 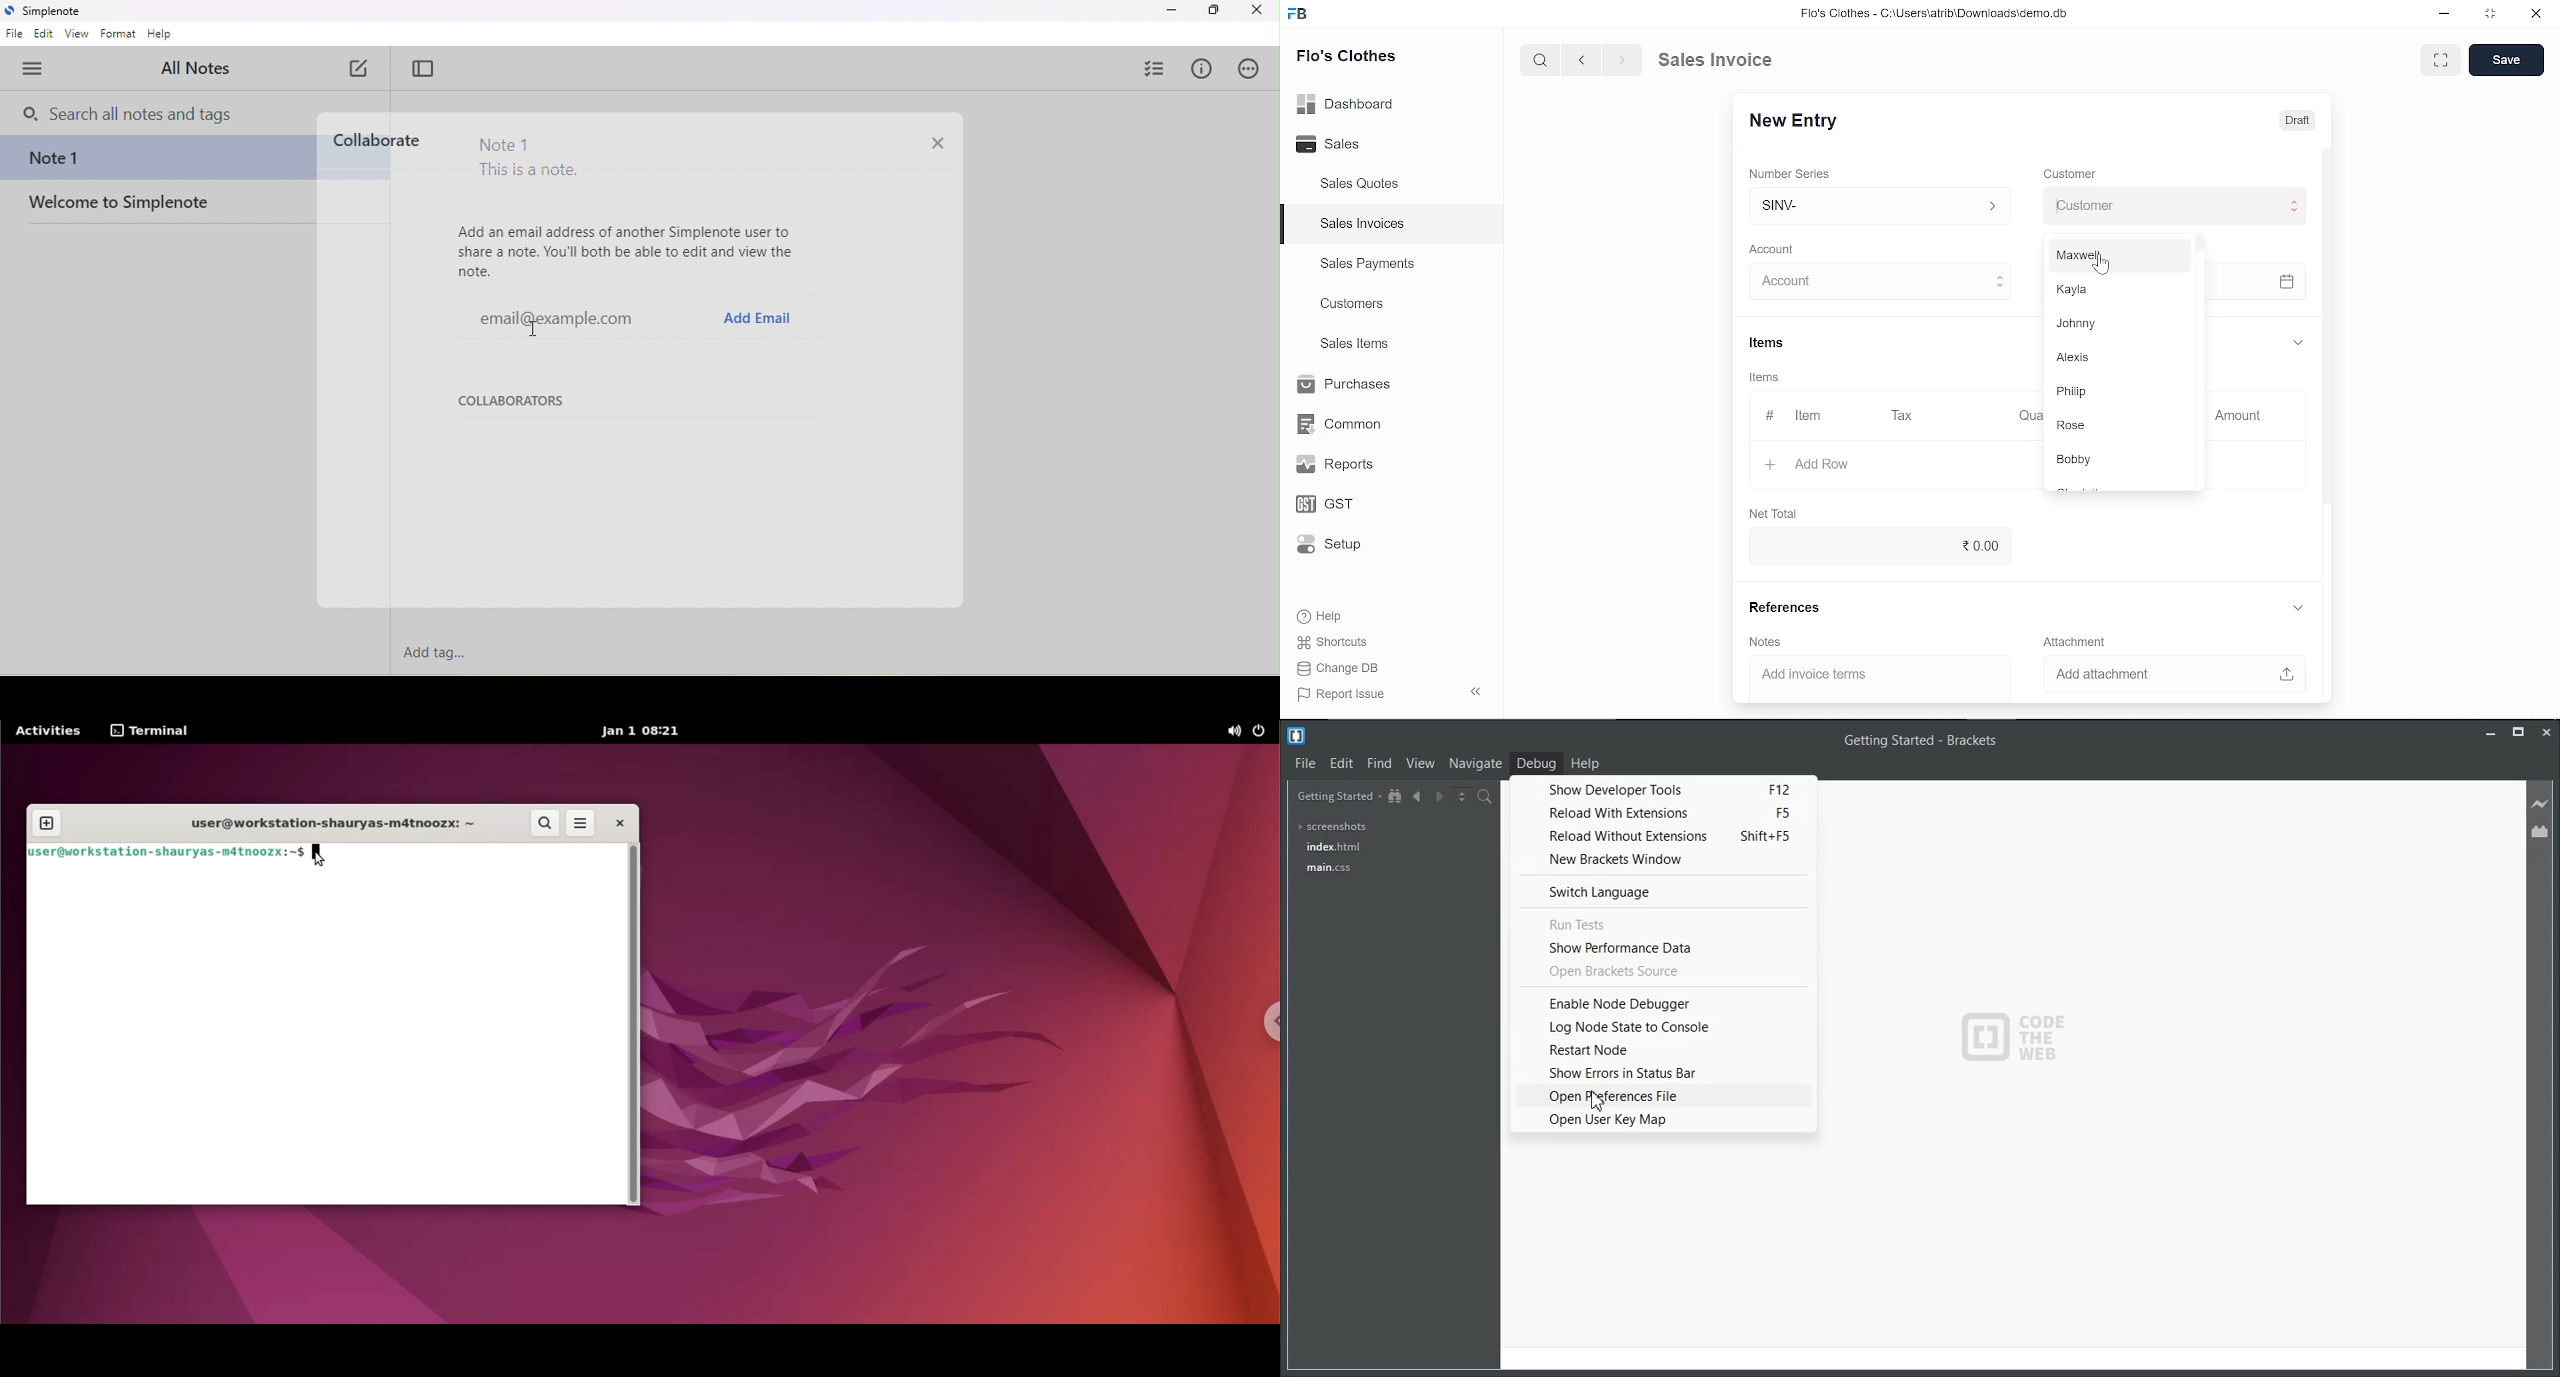 I want to click on close, so click(x=2534, y=14).